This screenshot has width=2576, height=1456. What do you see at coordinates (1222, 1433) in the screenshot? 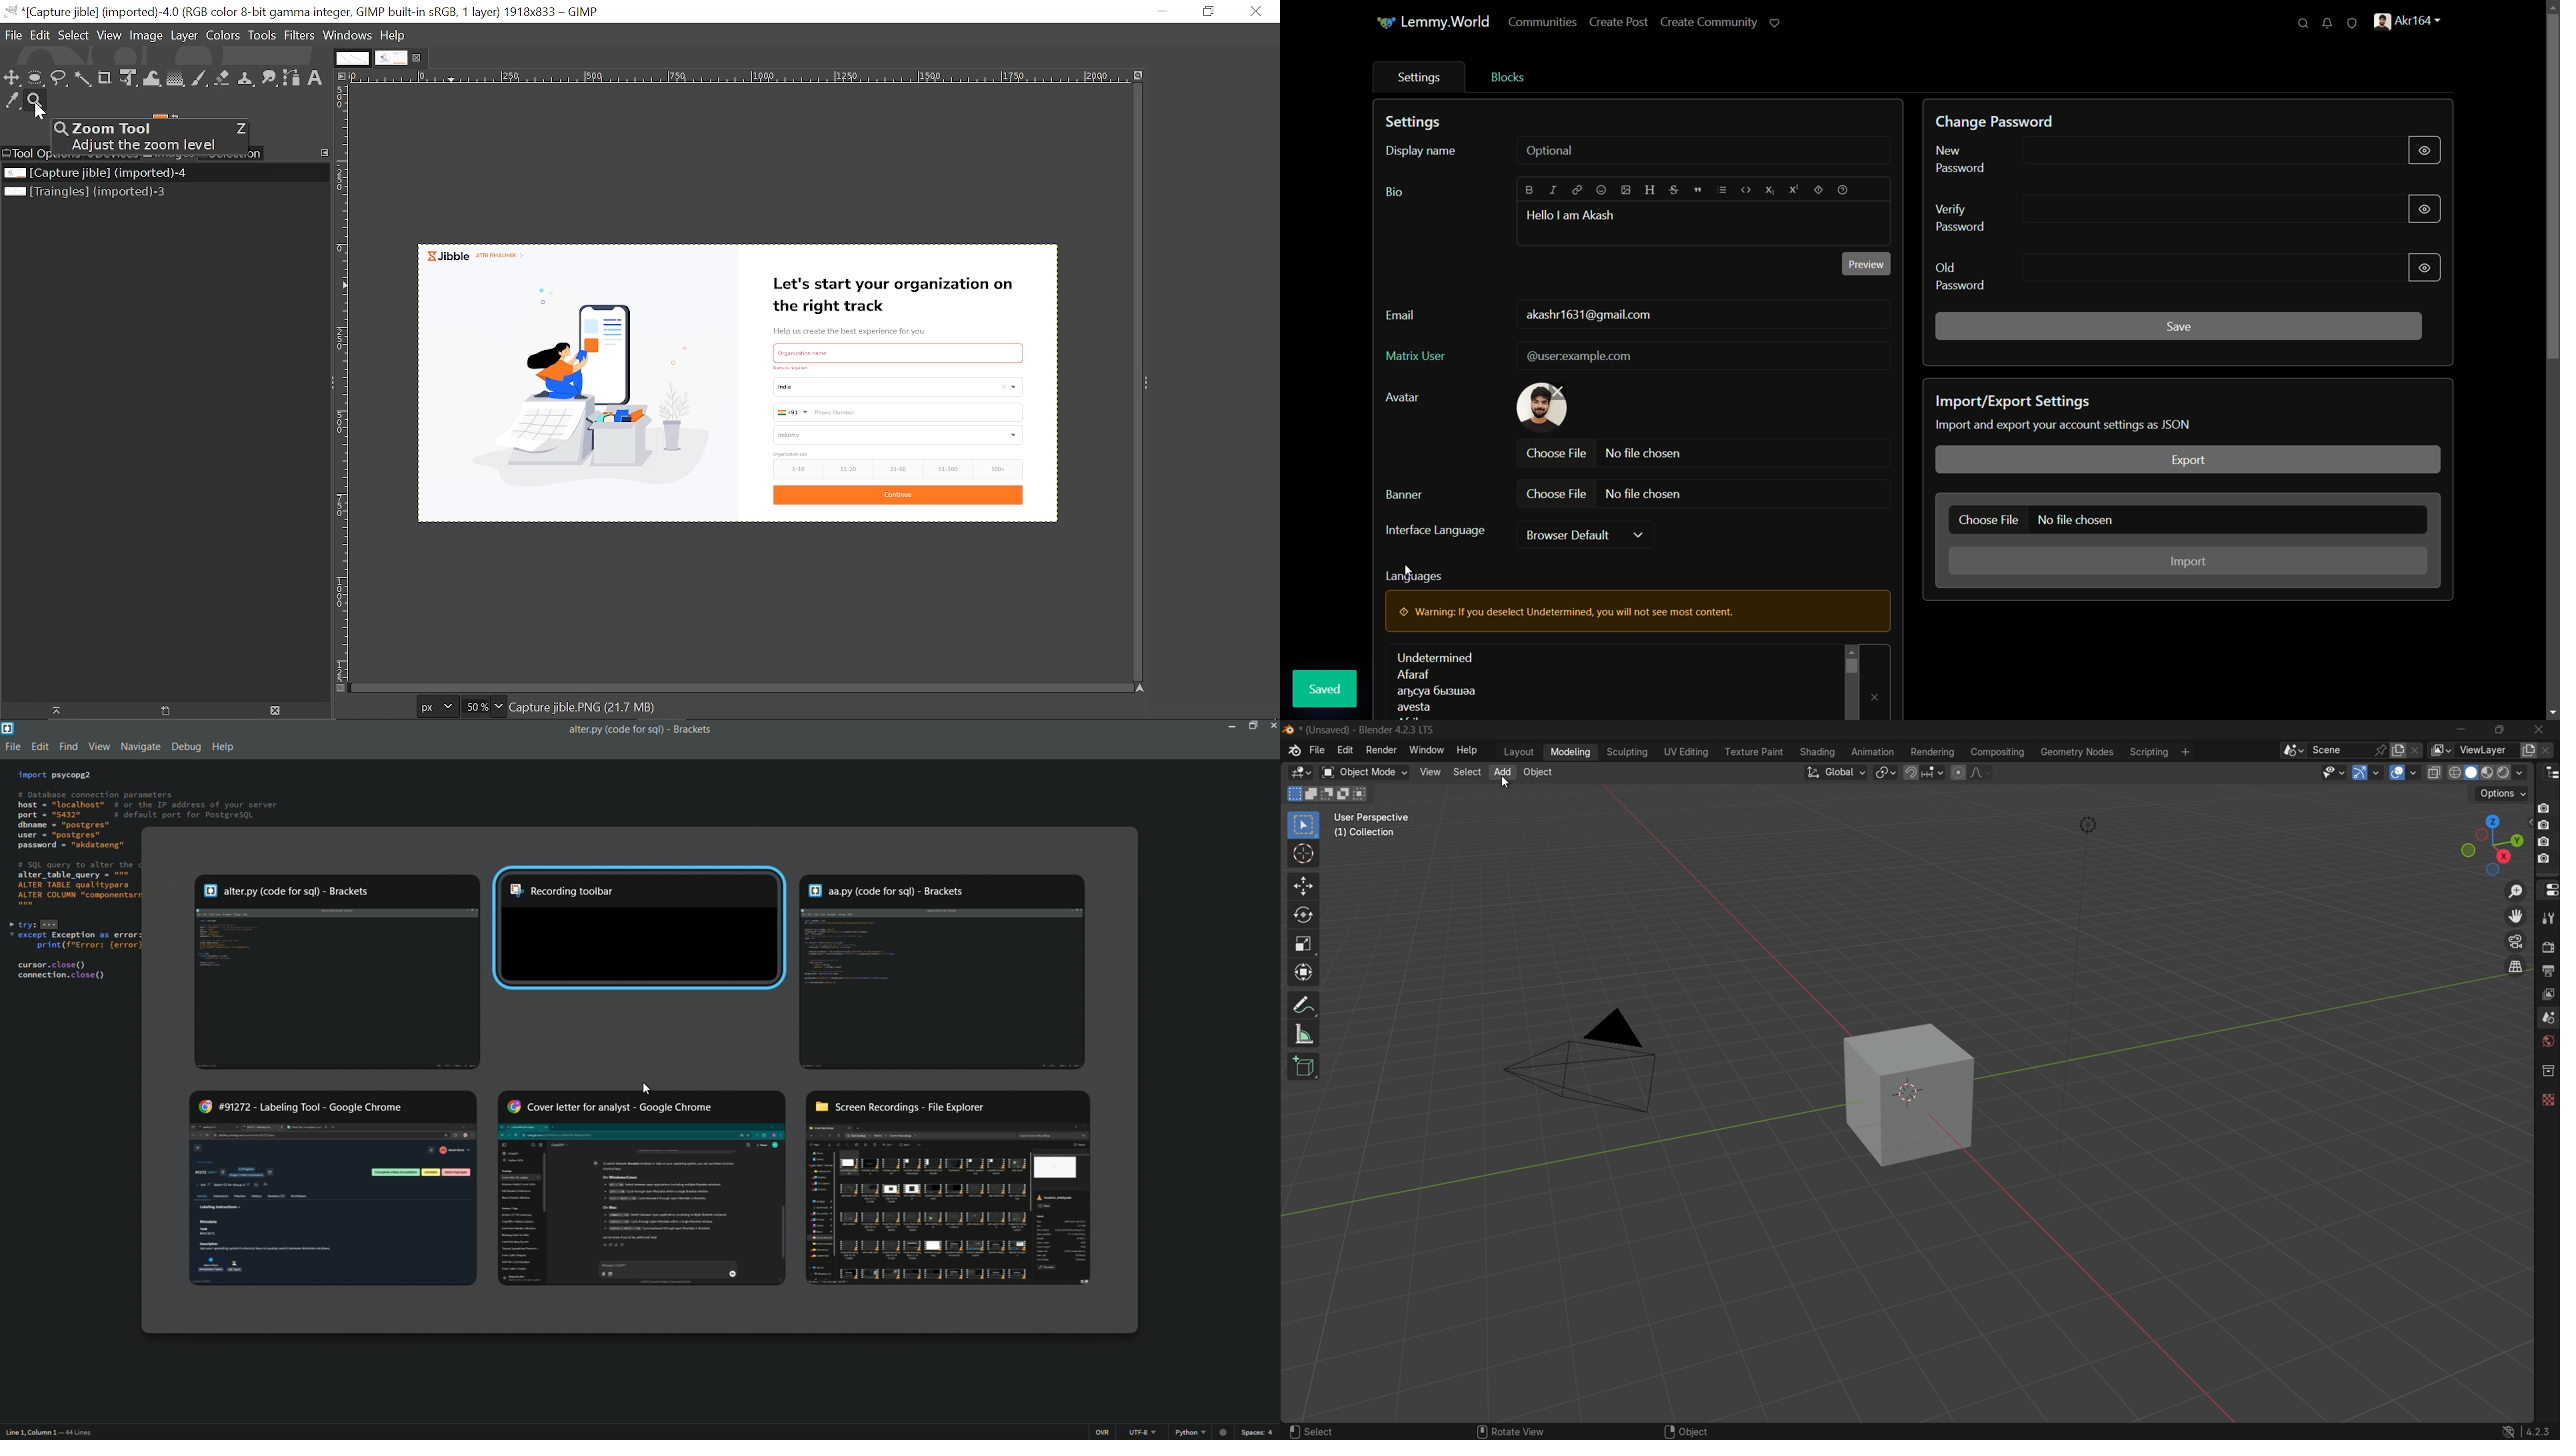
I see `No linter available` at bounding box center [1222, 1433].